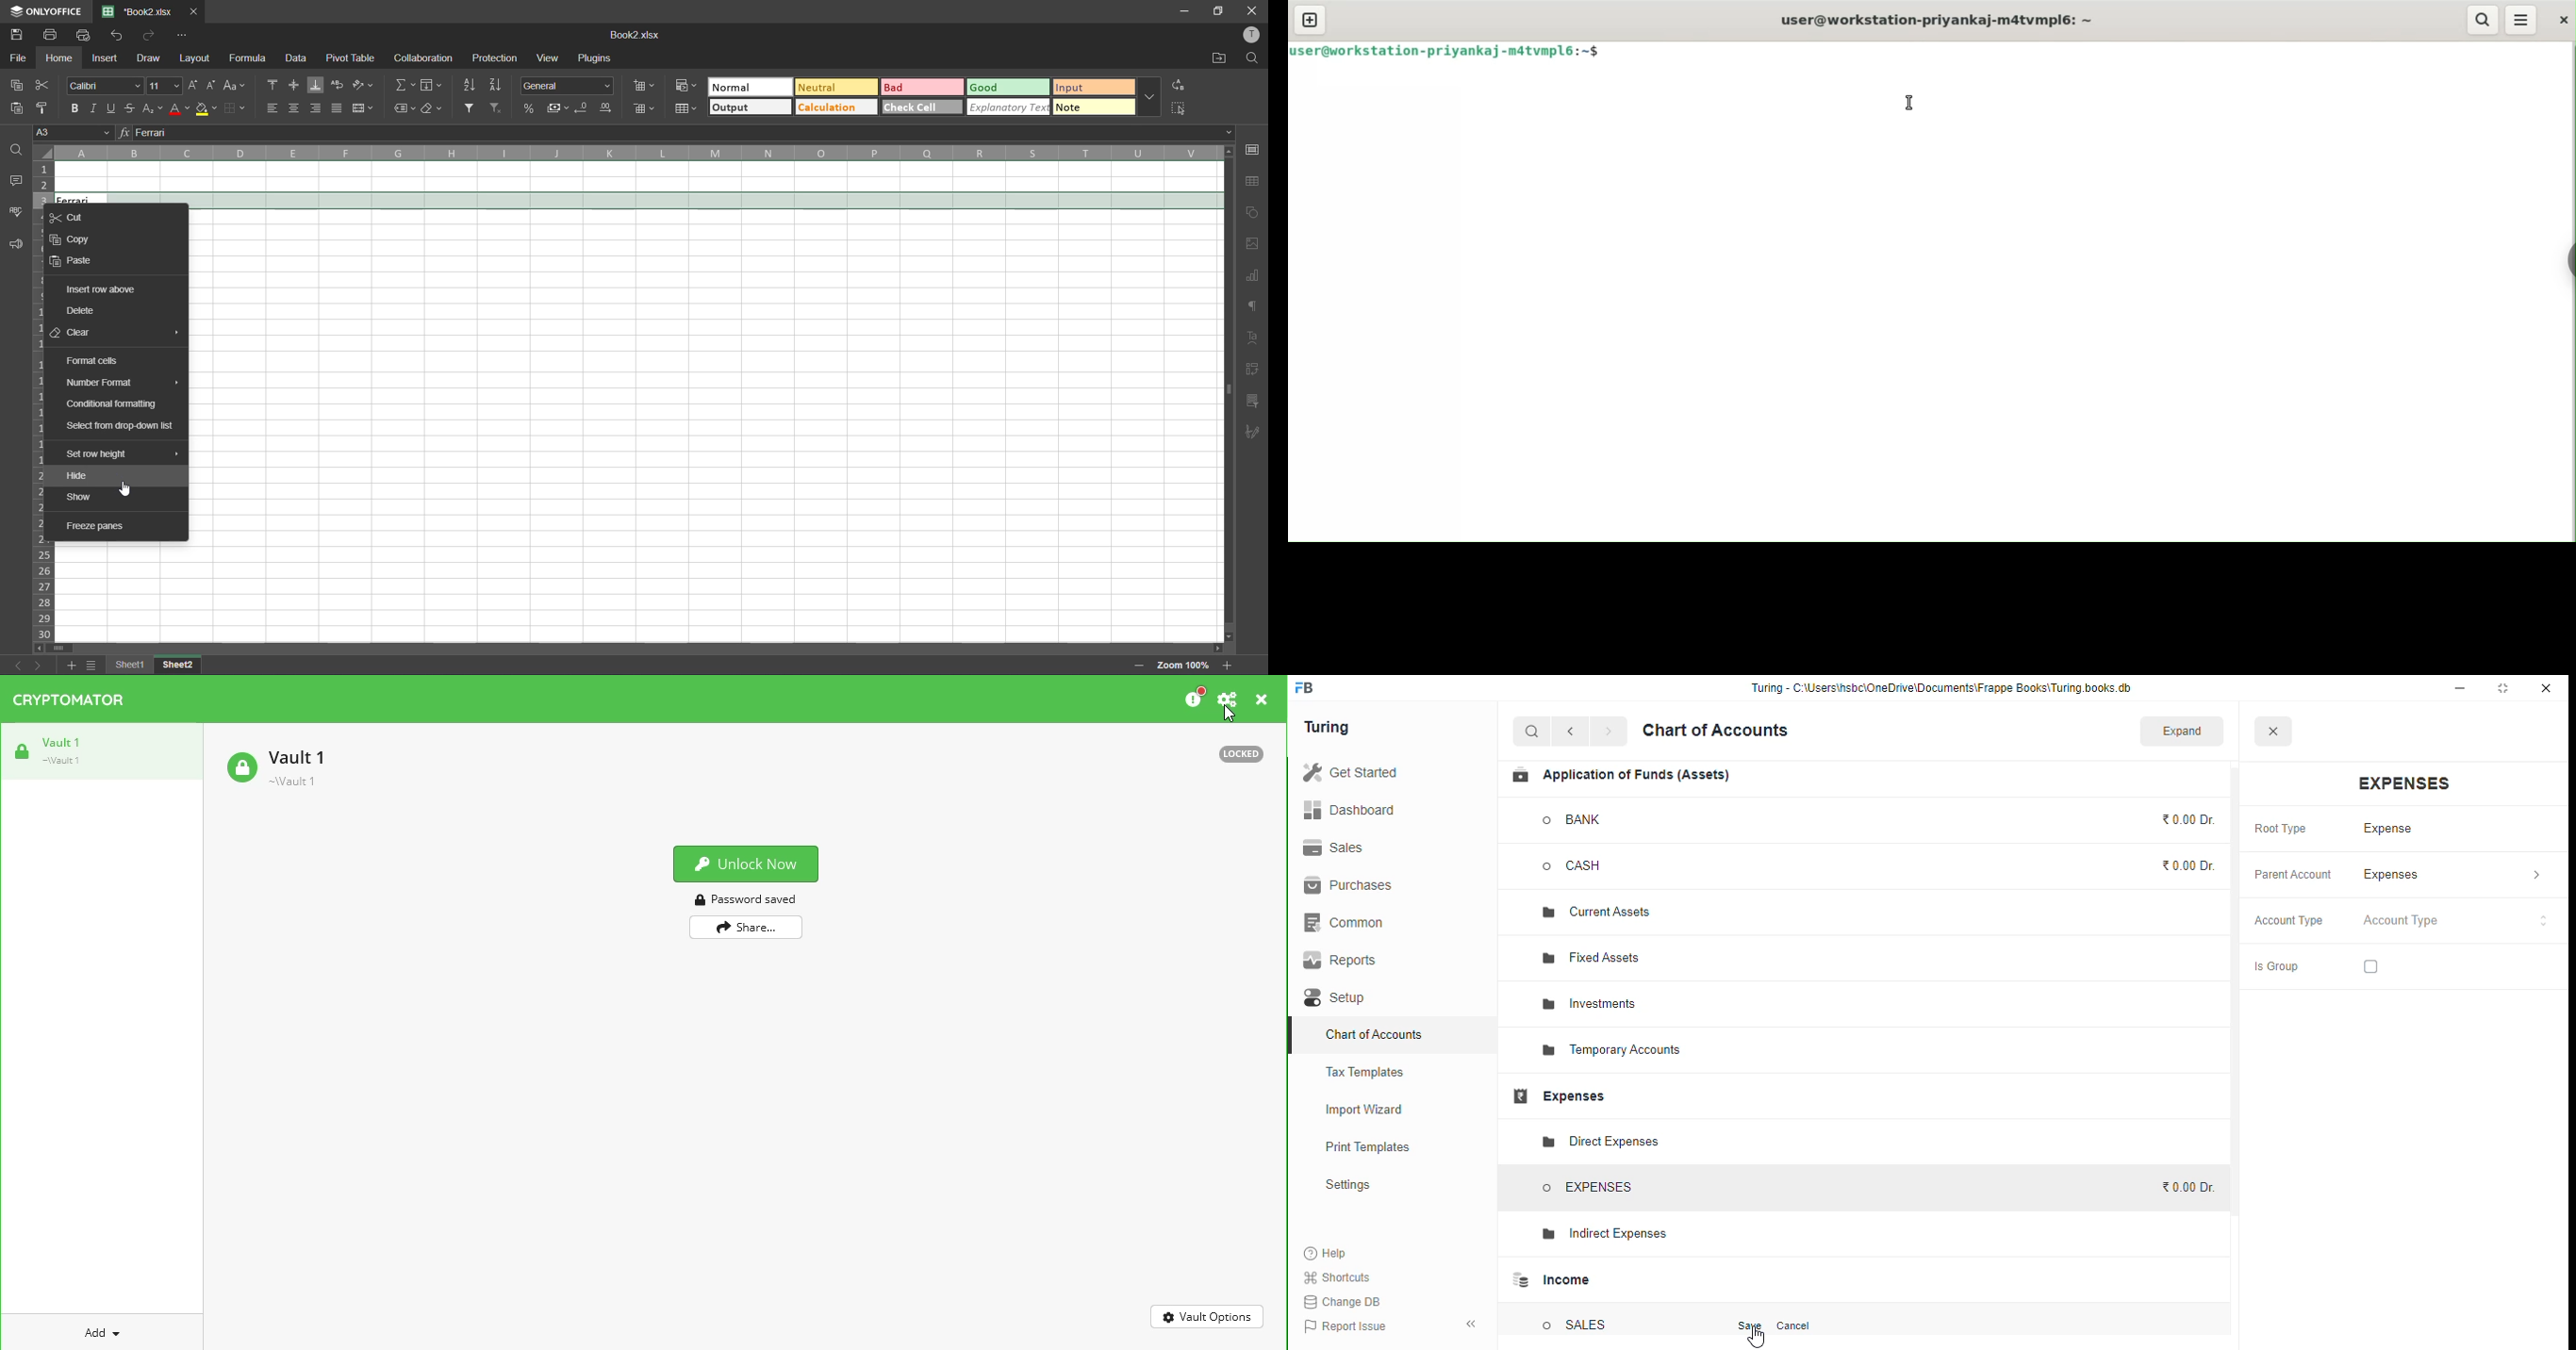  I want to click on common, so click(1345, 922).